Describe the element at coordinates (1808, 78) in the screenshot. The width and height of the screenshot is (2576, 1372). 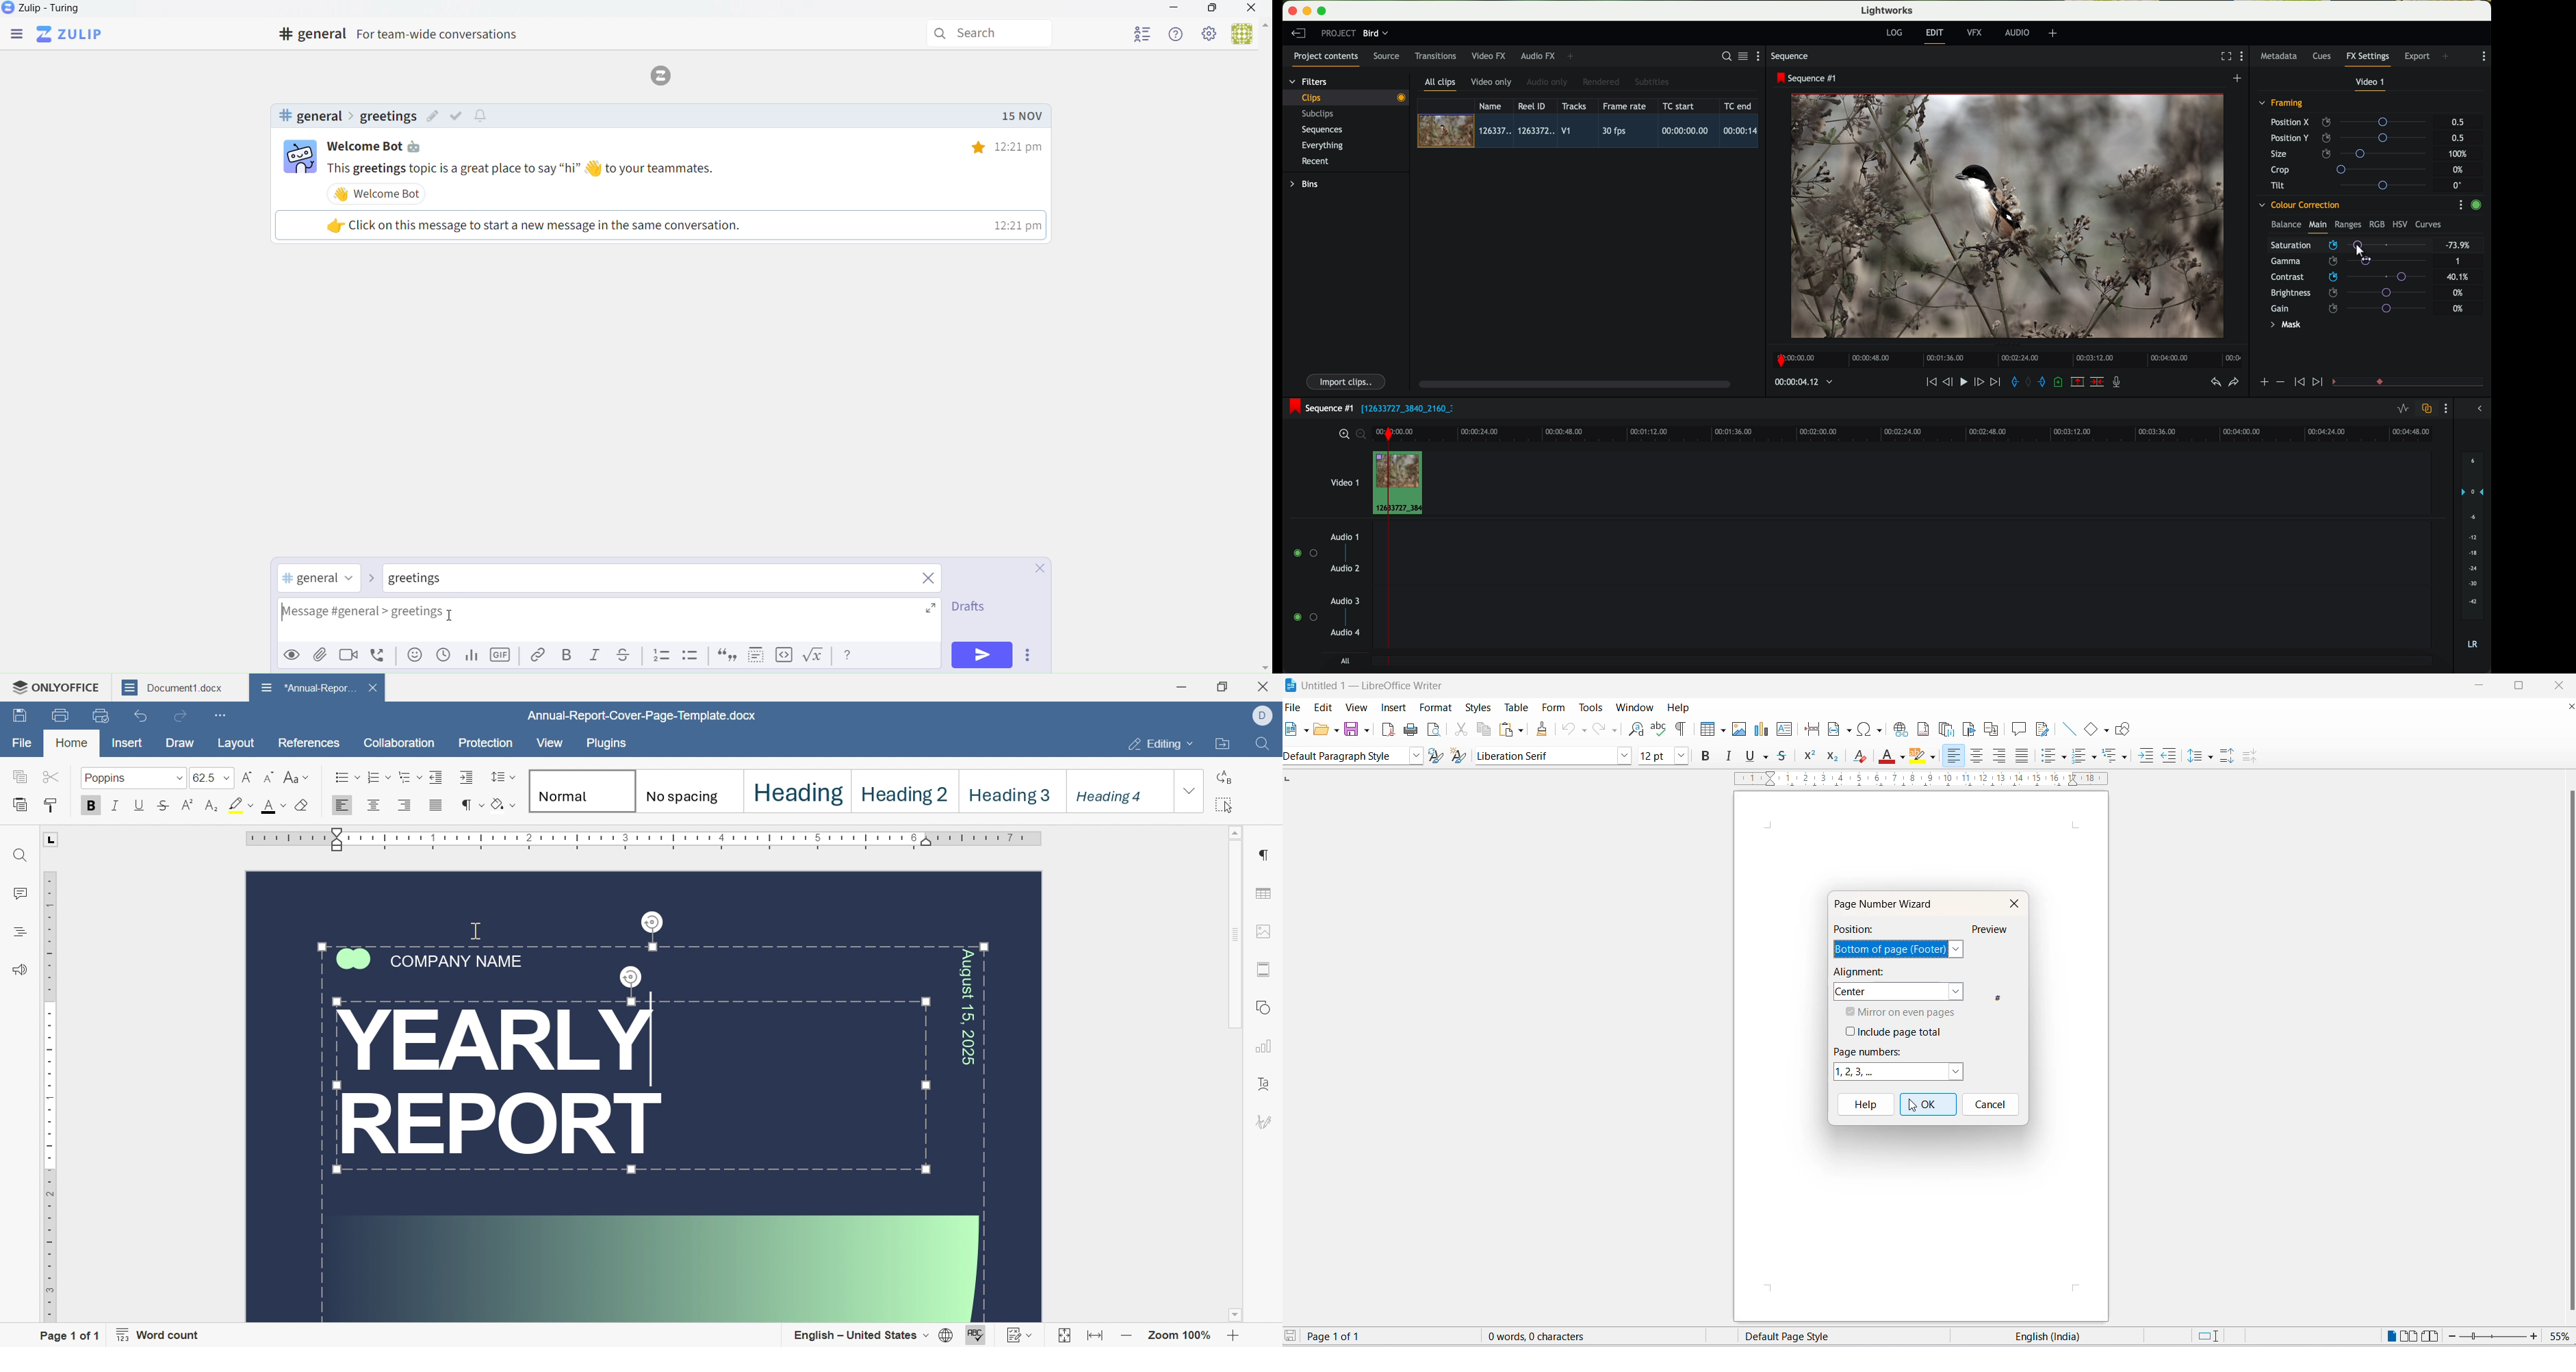
I see `sequence #1` at that location.